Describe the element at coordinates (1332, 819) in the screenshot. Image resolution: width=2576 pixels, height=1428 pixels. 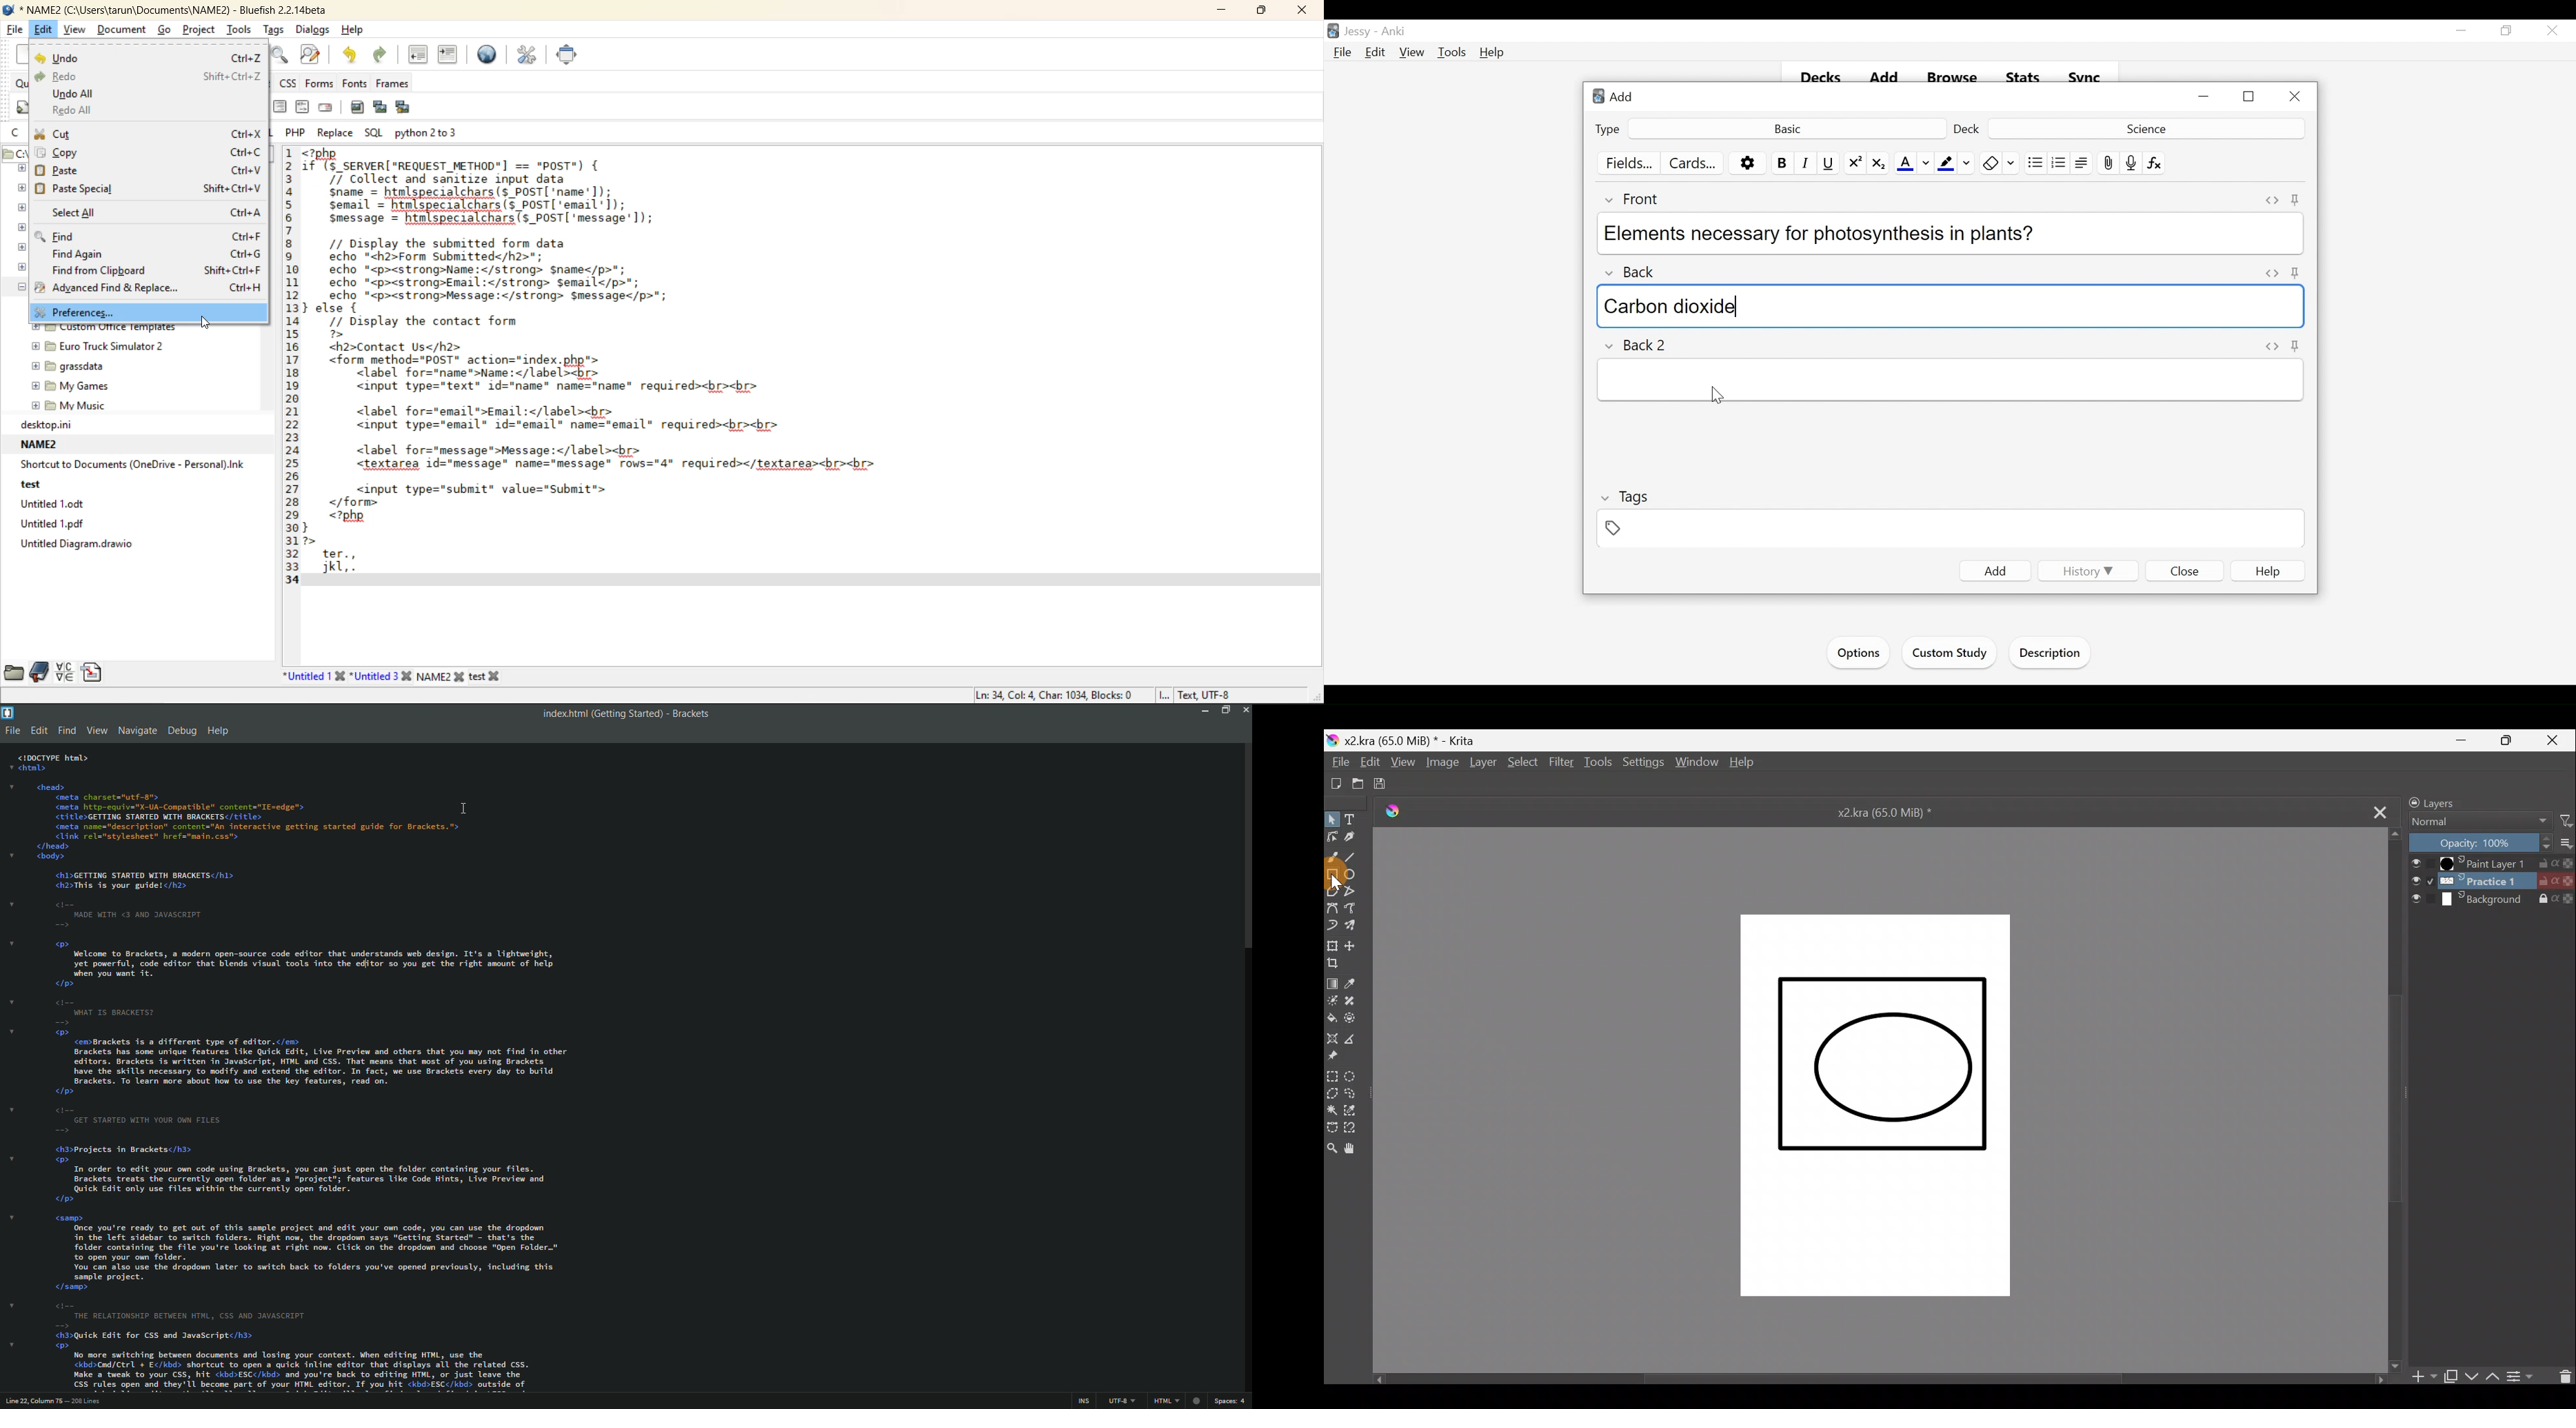
I see `Select shapes tool` at that location.